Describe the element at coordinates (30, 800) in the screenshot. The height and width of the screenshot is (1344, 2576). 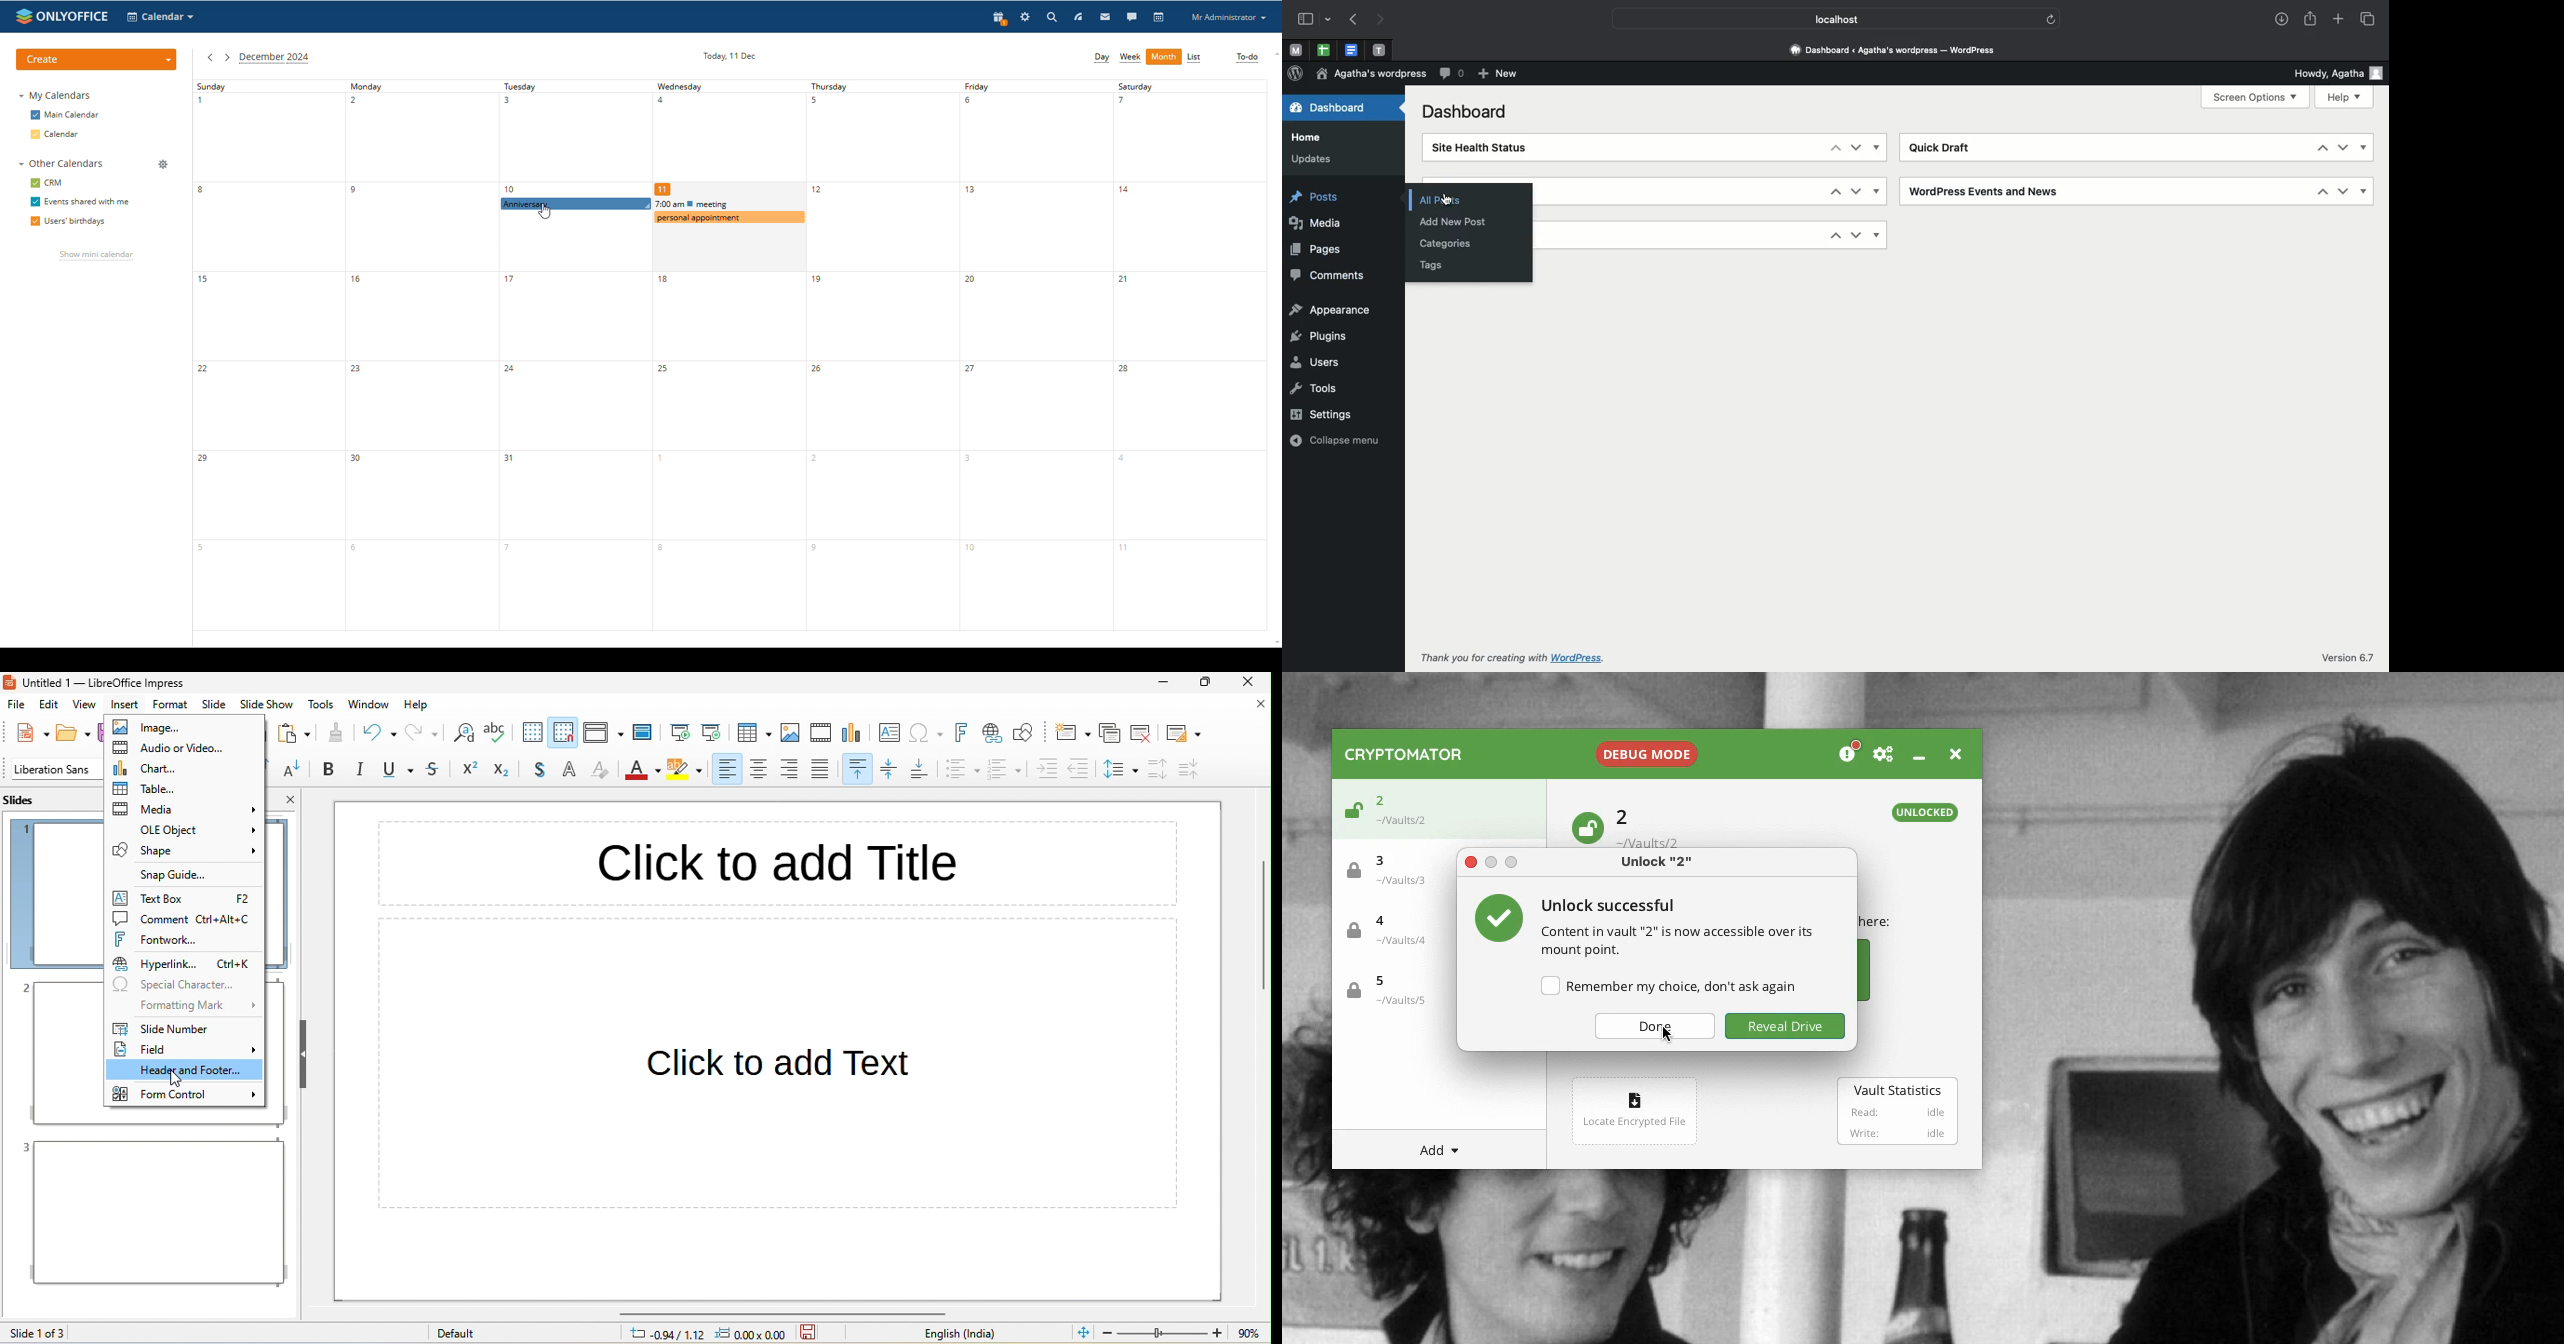
I see `slides` at that location.